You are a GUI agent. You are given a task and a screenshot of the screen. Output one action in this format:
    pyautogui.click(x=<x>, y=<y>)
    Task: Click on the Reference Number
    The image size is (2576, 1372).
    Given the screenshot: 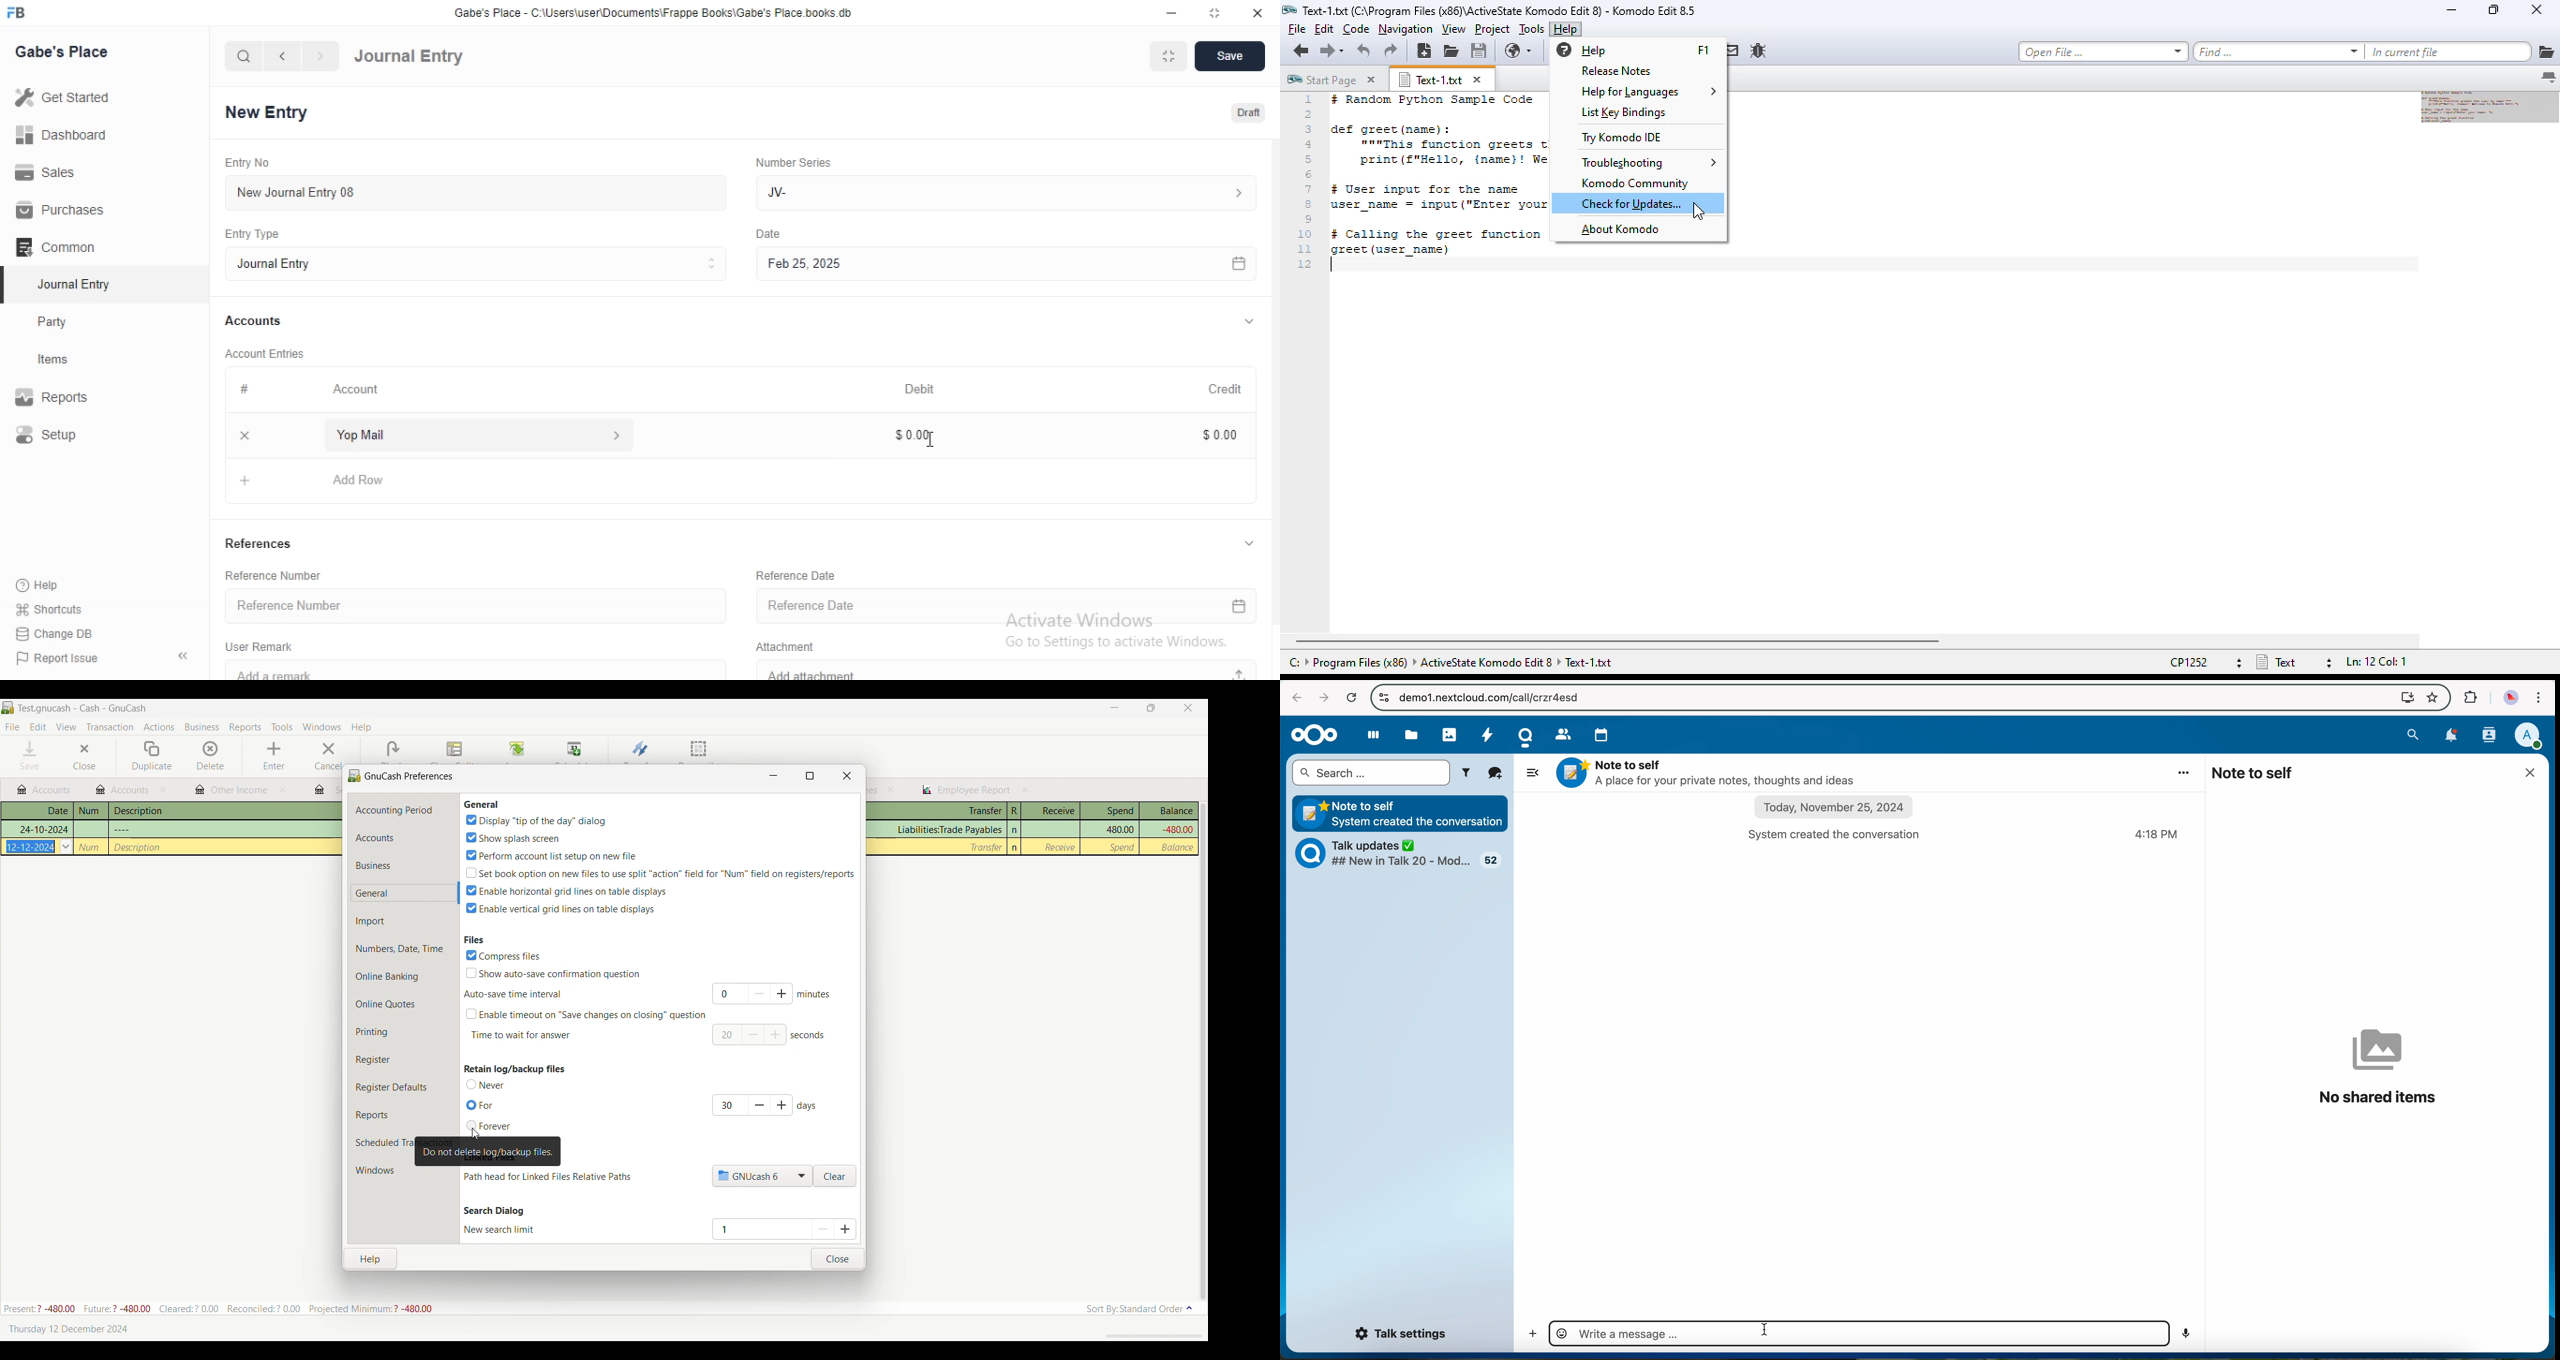 What is the action you would take?
    pyautogui.click(x=471, y=606)
    